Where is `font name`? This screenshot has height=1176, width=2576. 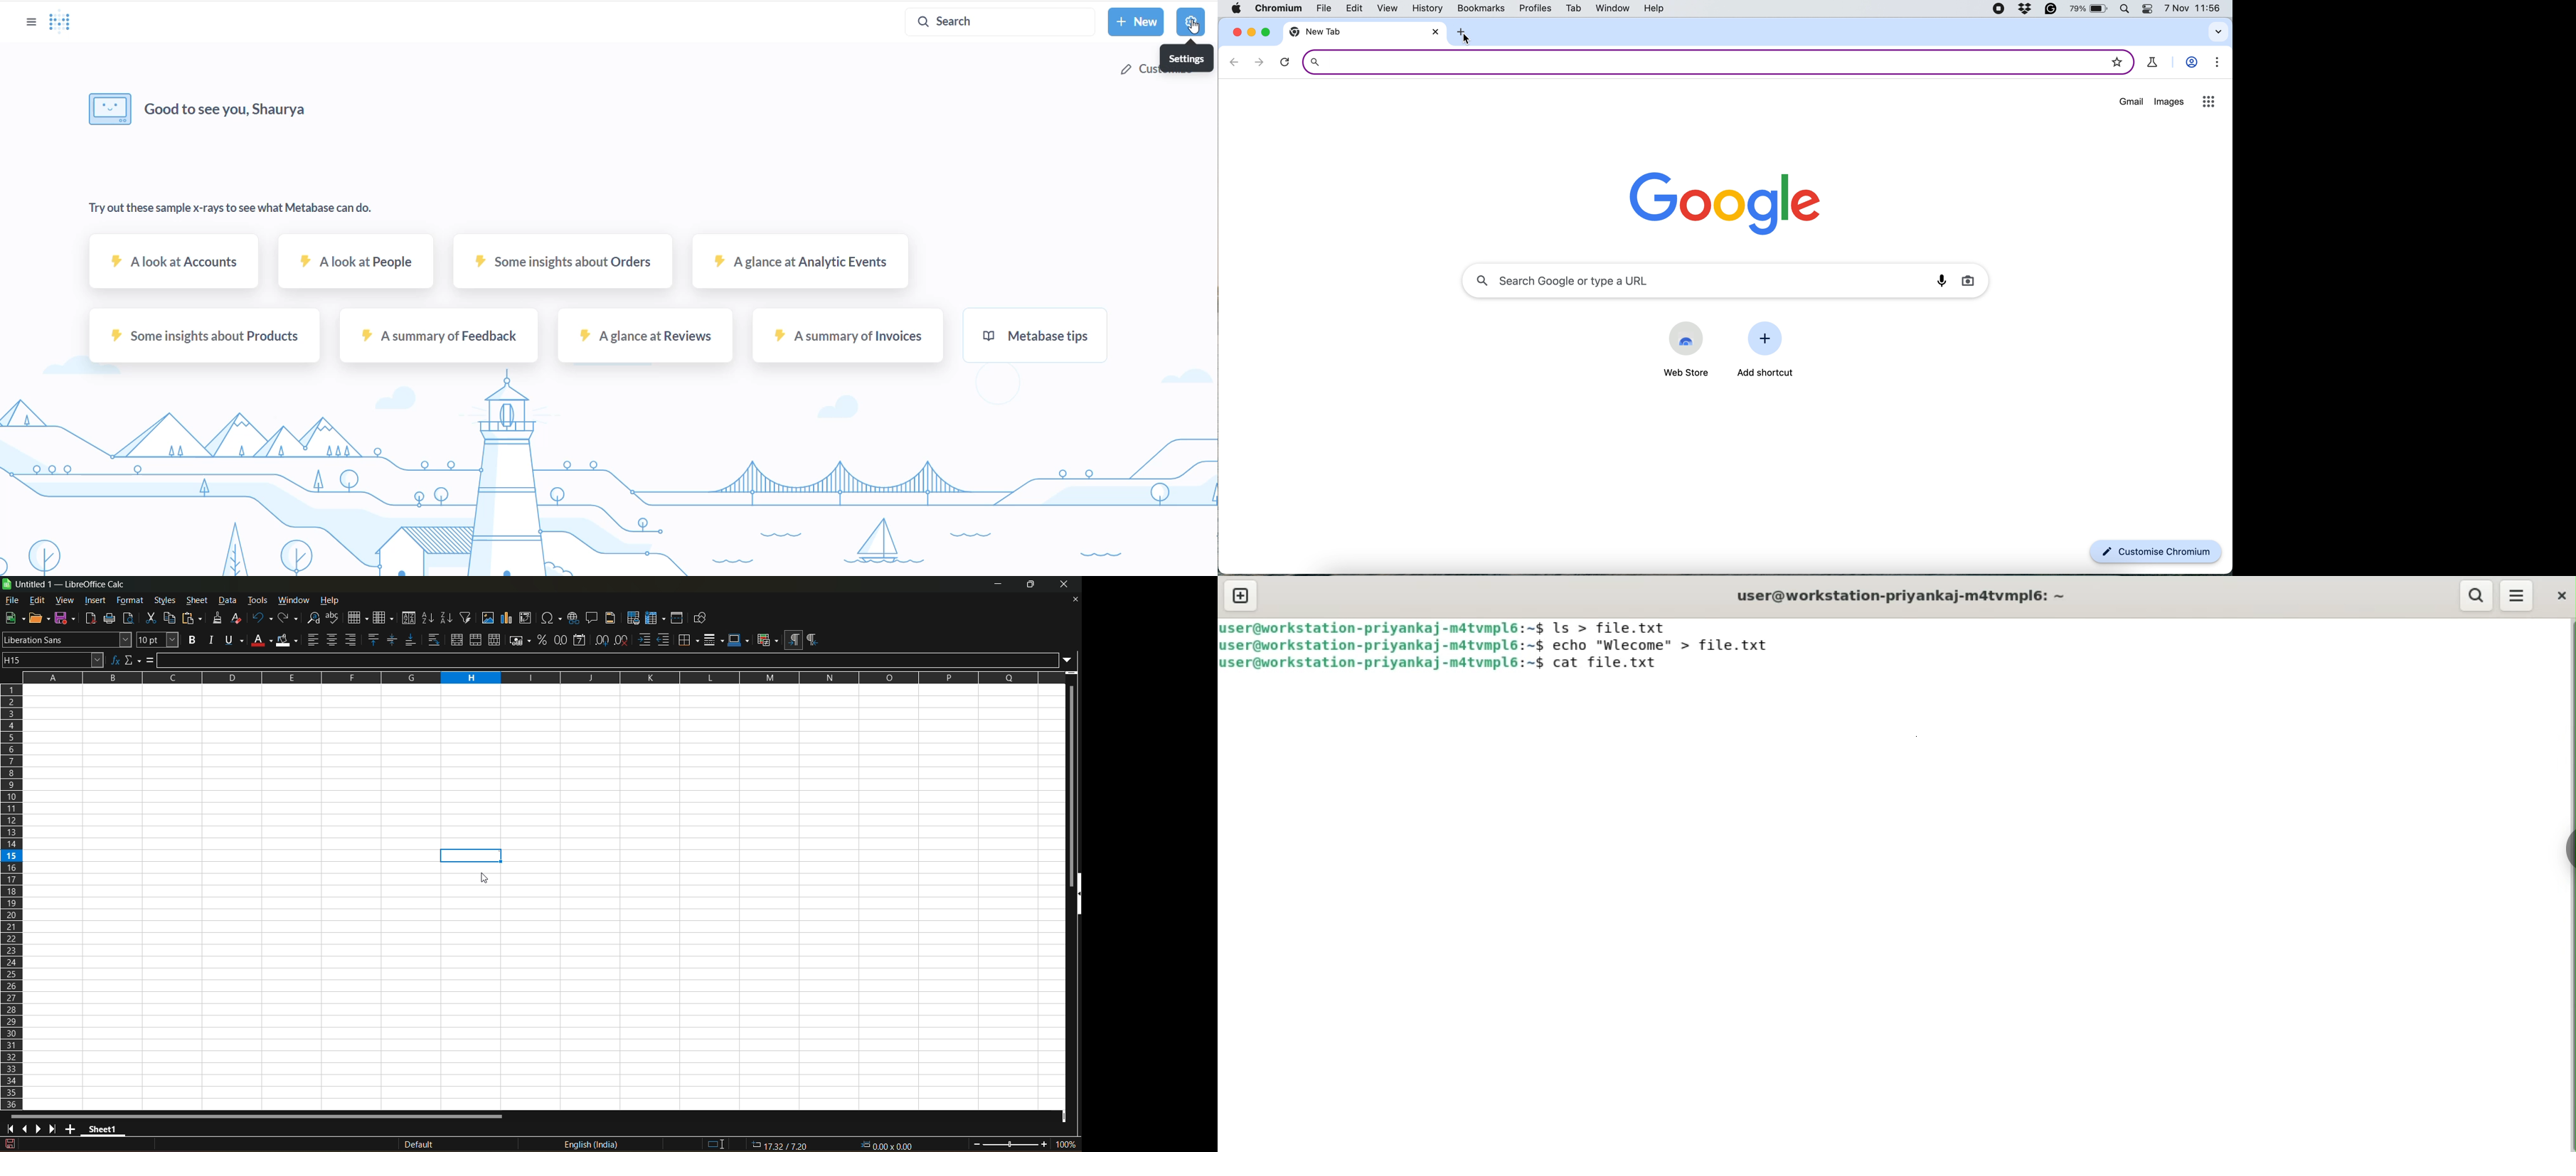 font name is located at coordinates (68, 640).